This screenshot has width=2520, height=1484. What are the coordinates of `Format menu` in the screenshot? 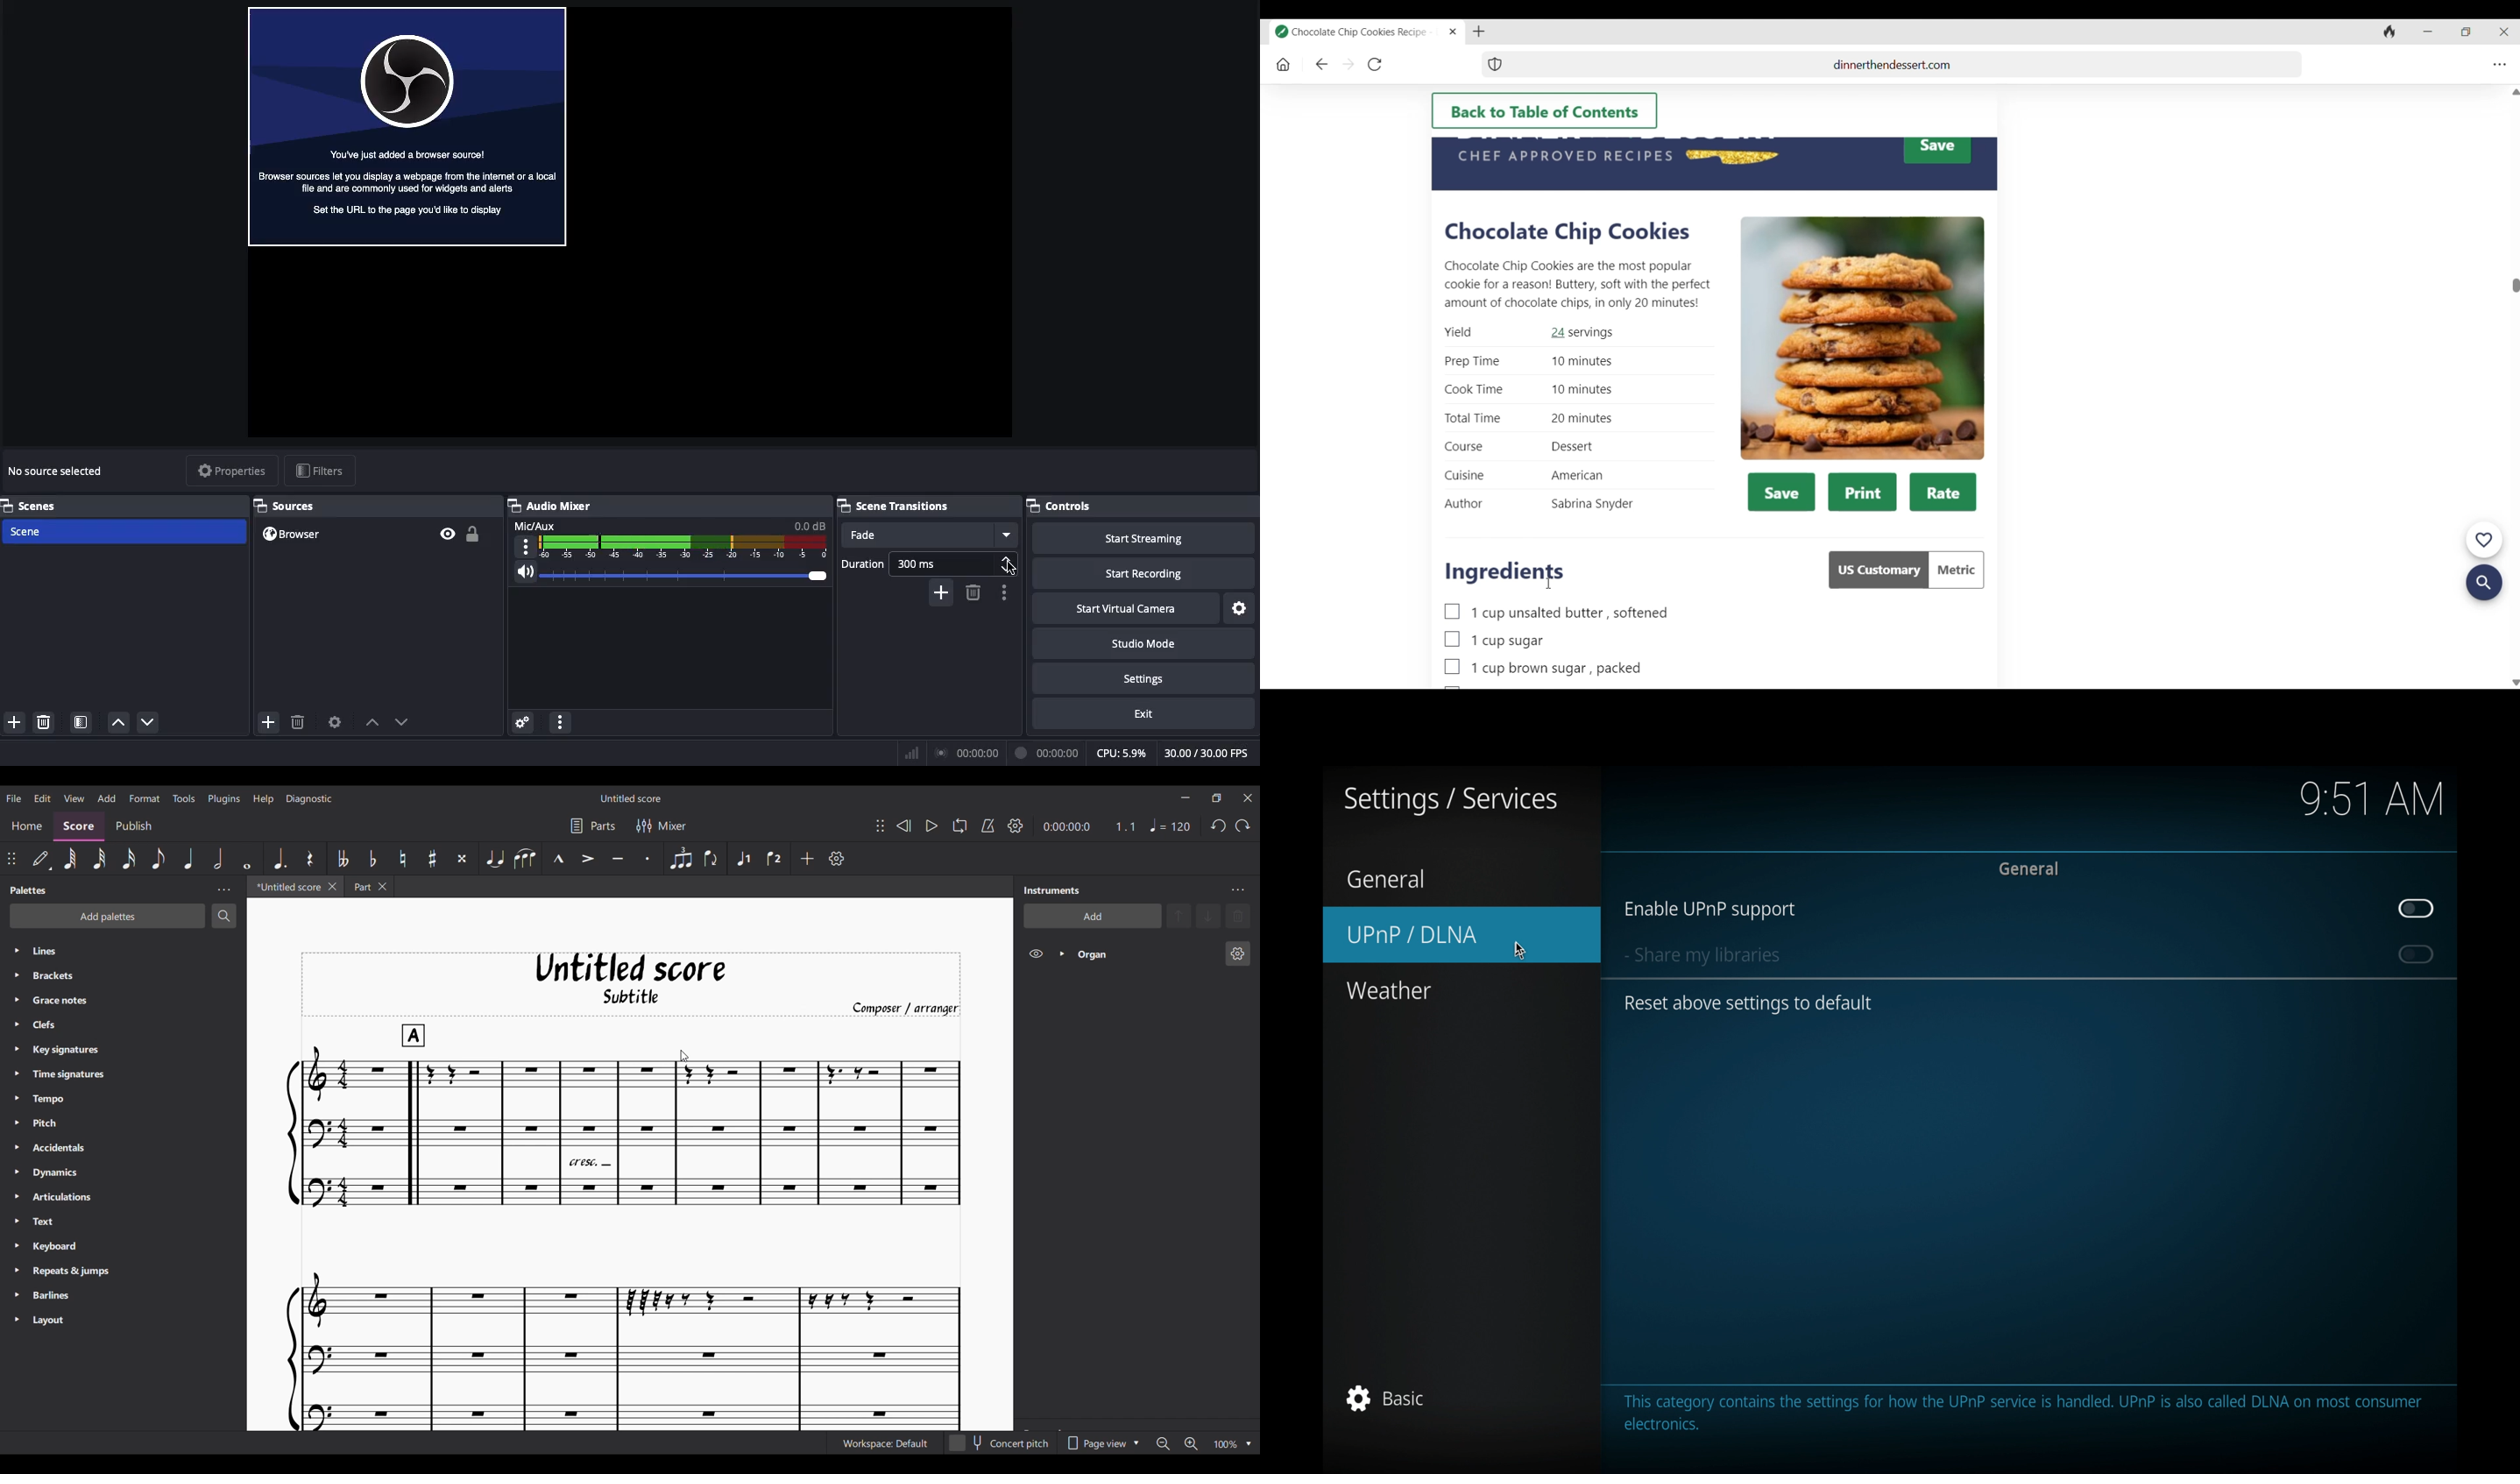 It's located at (144, 796).